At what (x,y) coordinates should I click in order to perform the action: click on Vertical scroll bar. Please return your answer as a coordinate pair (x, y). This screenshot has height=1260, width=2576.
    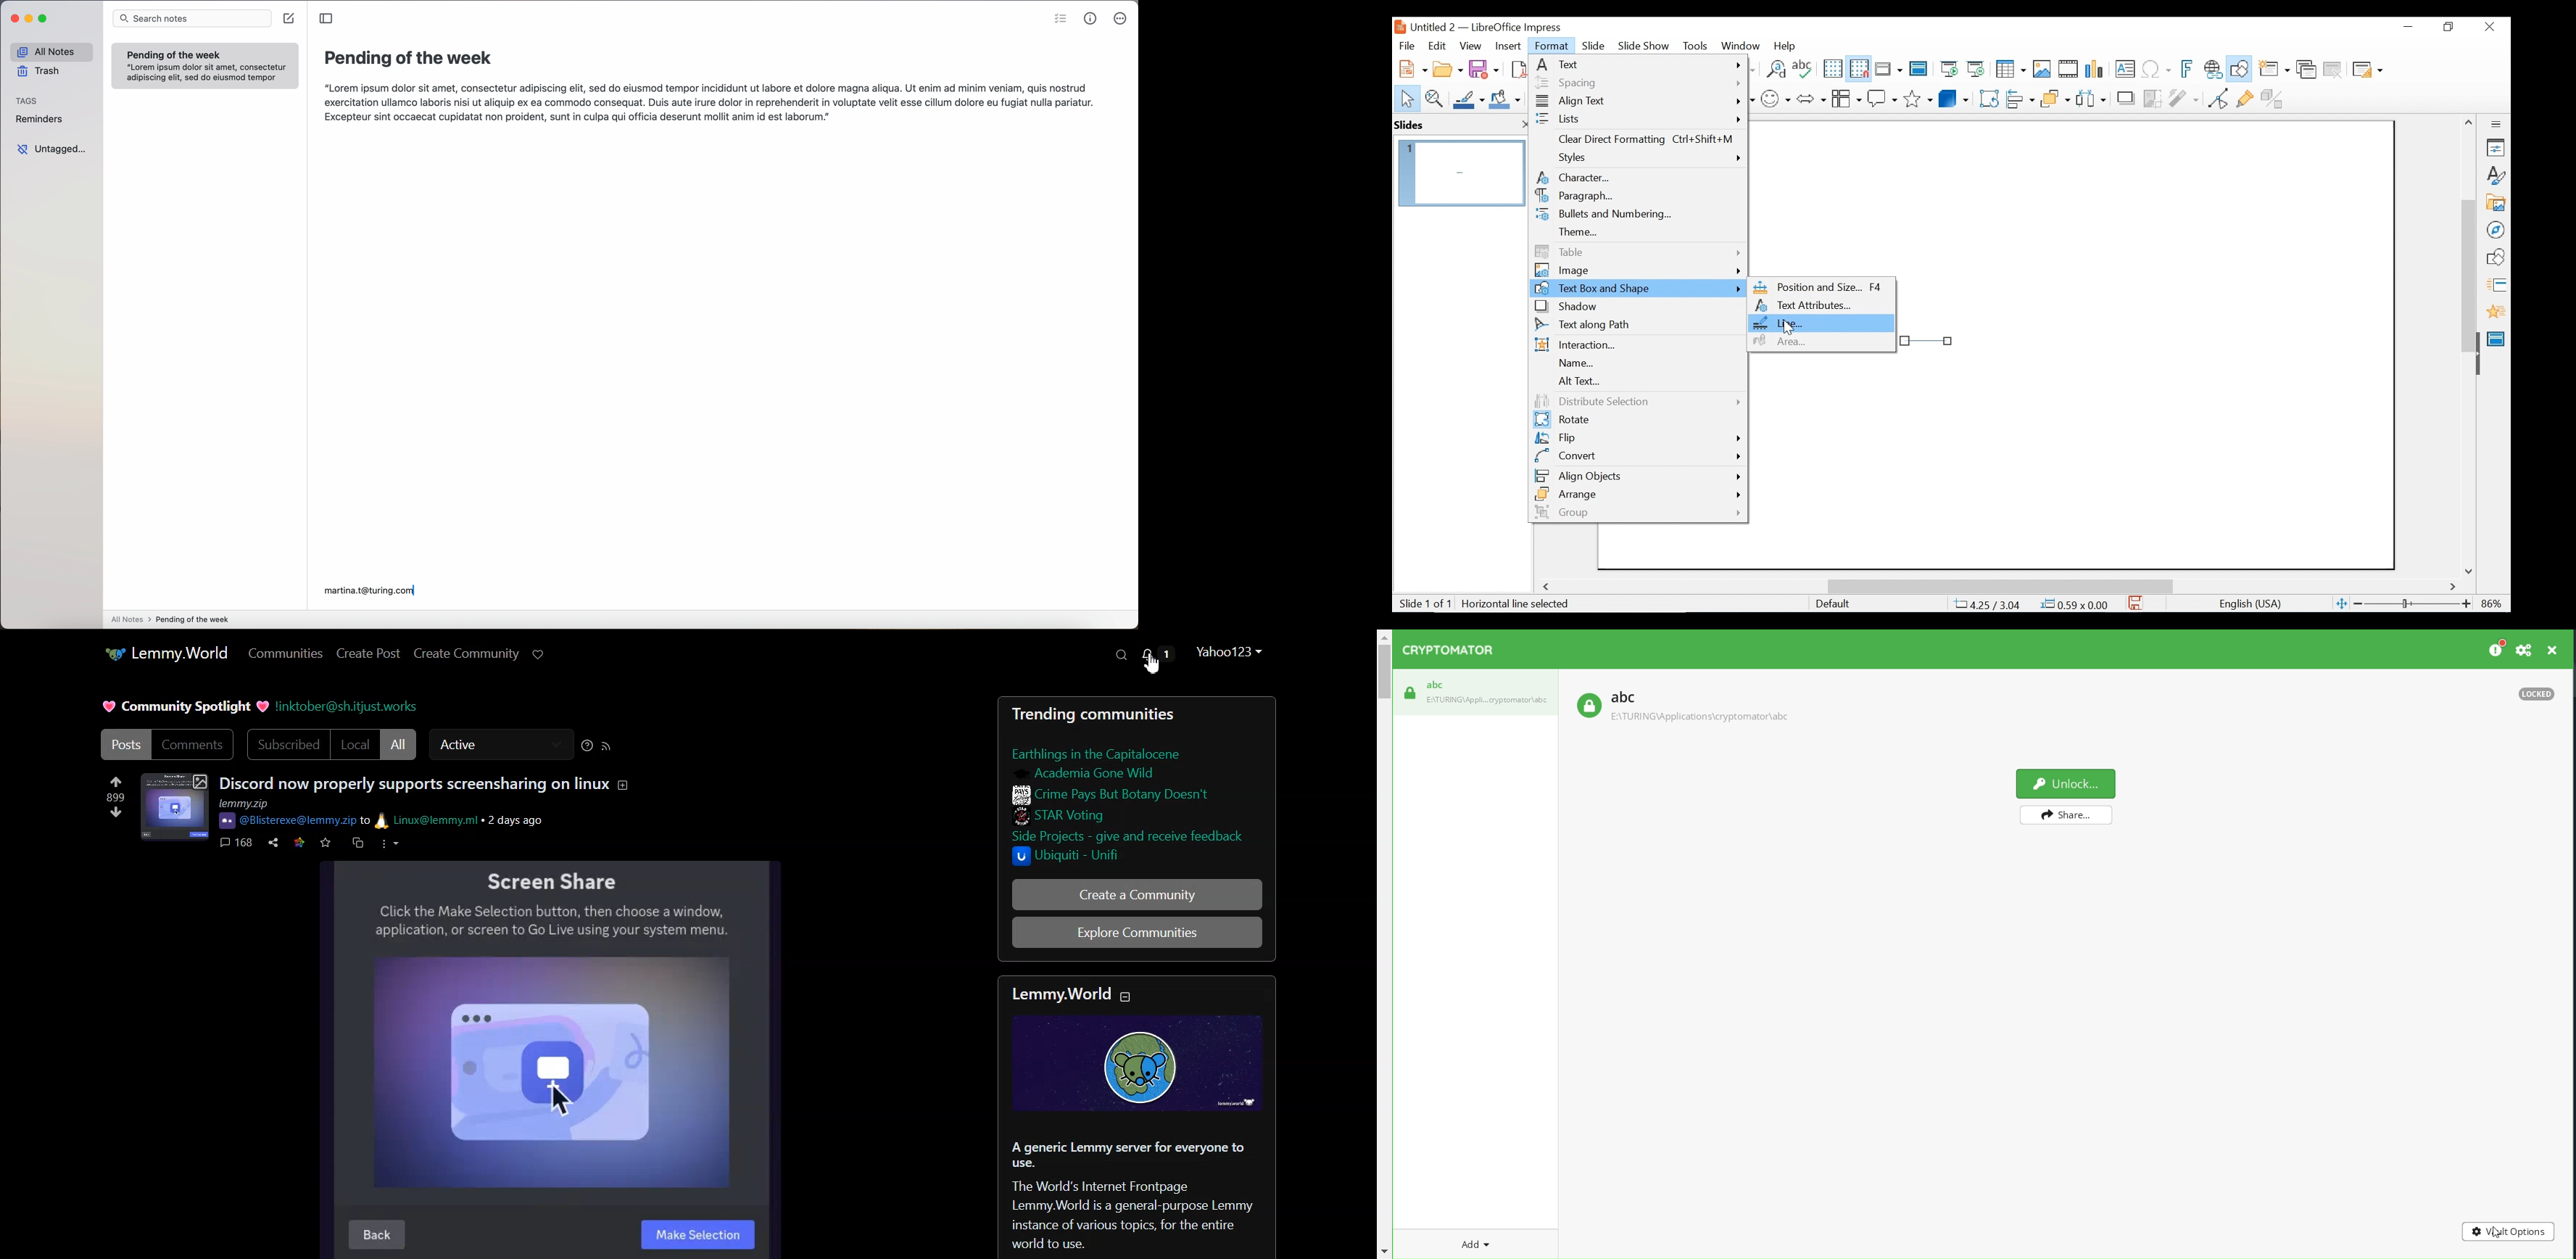
    Looking at the image, I should click on (1383, 944).